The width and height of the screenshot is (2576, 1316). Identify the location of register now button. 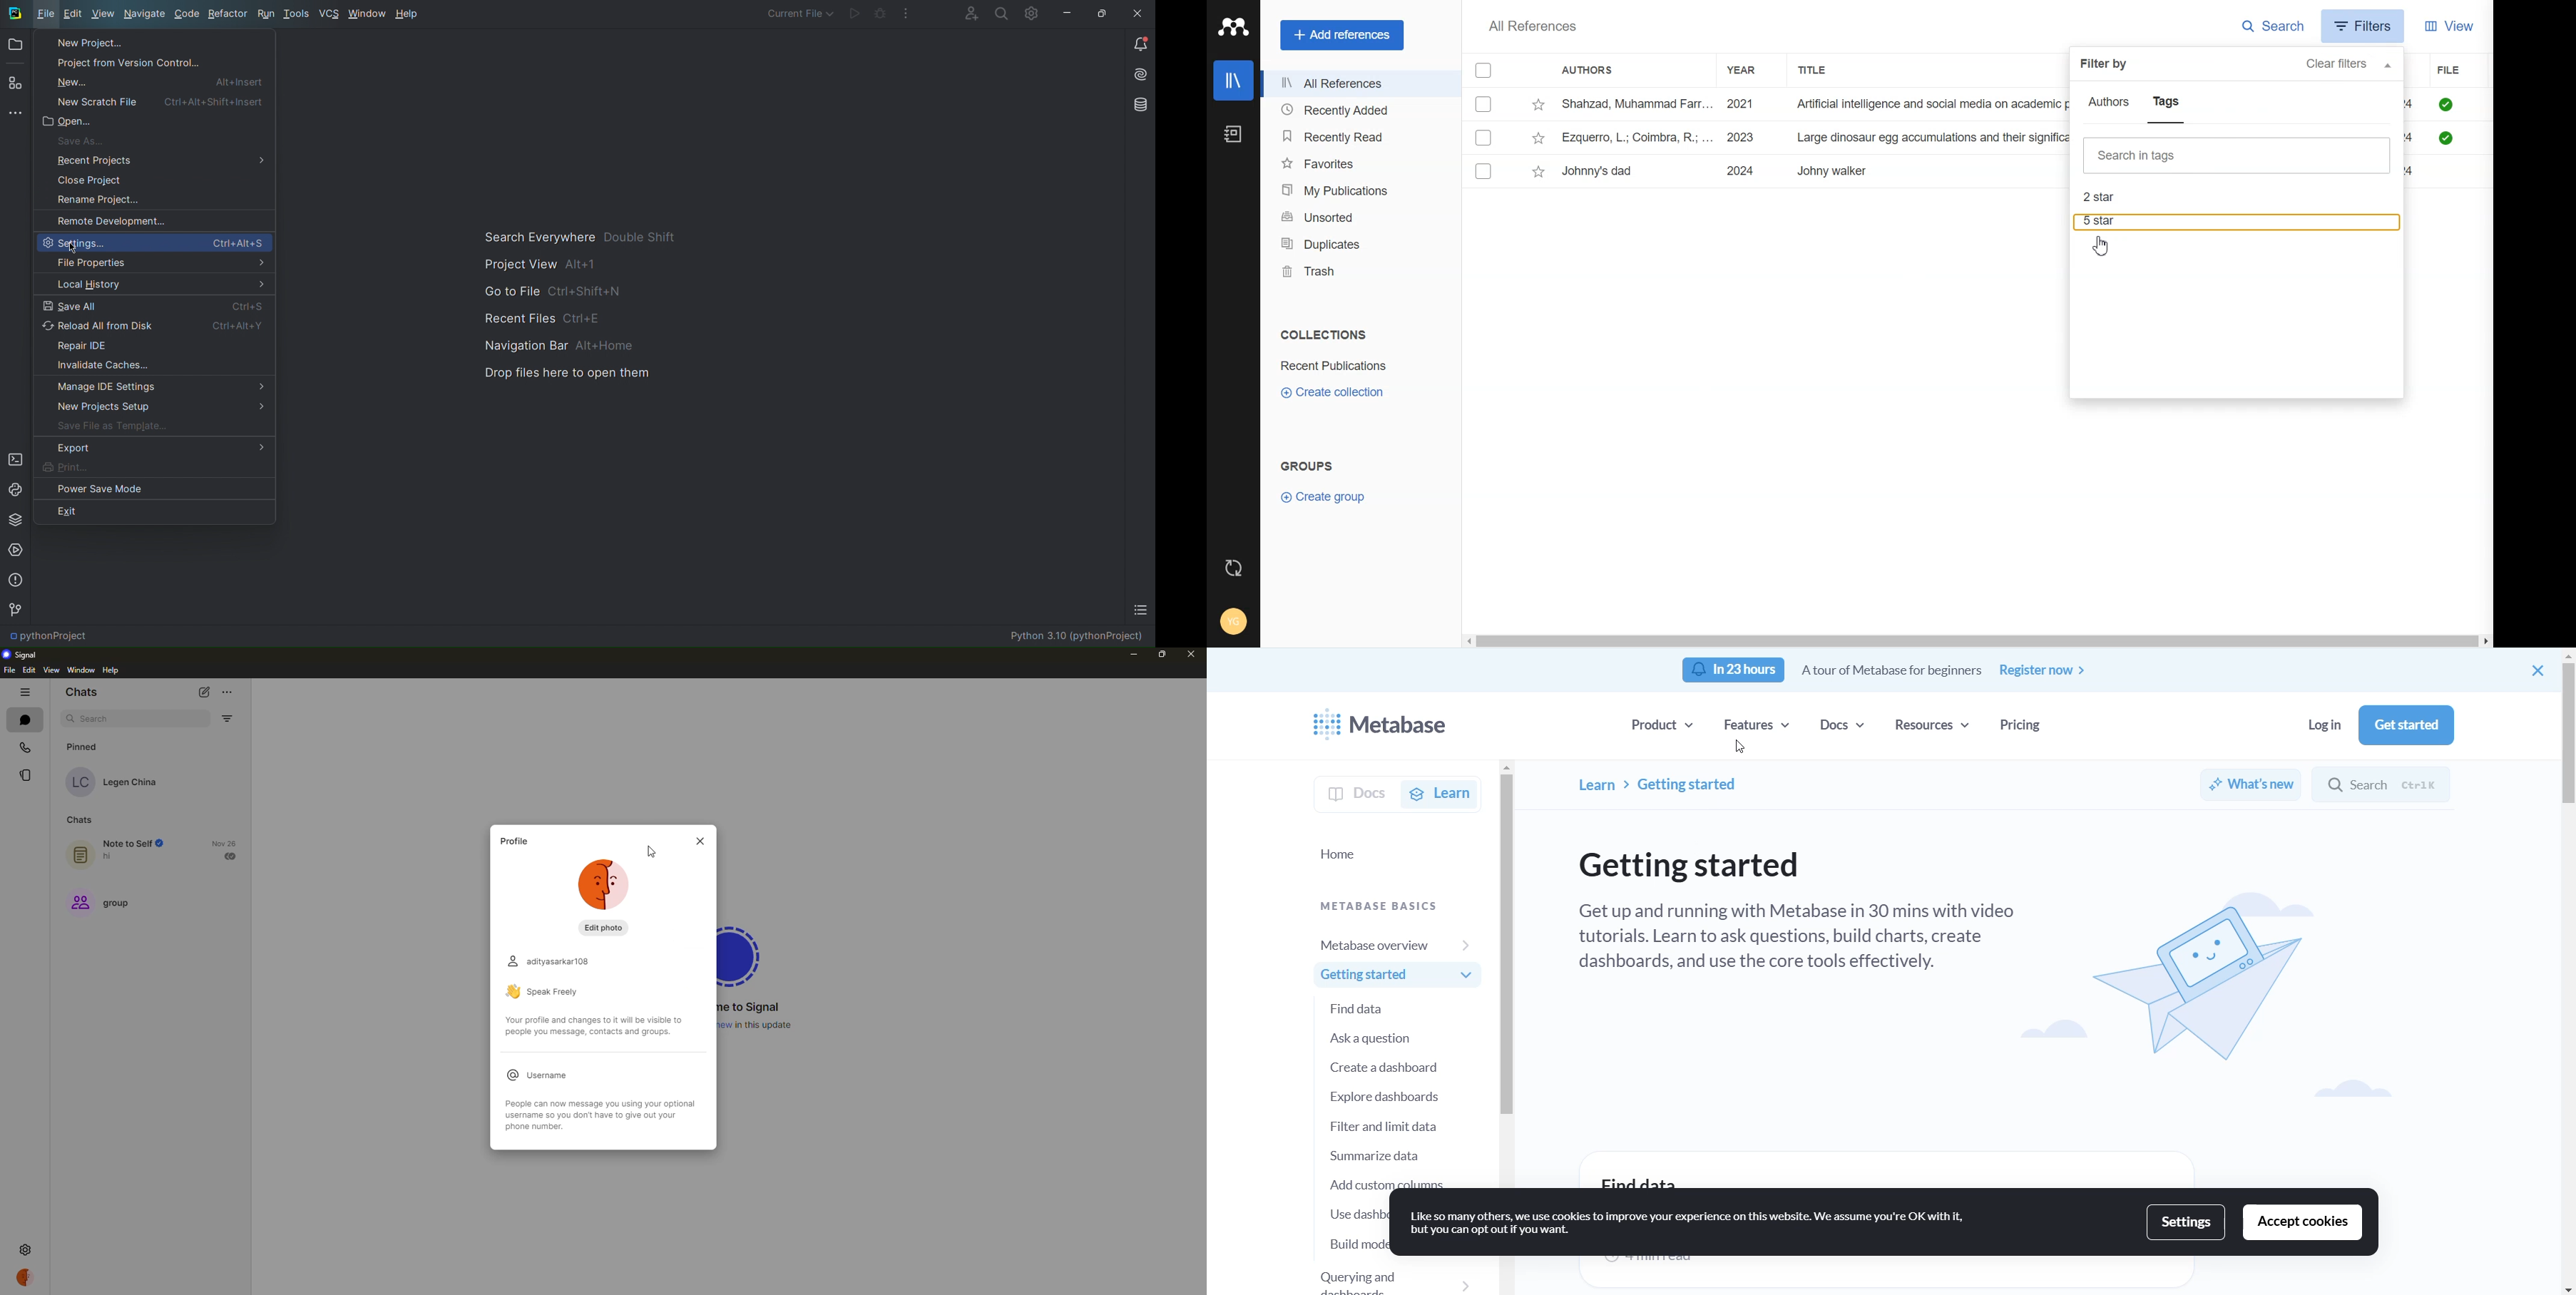
(2044, 670).